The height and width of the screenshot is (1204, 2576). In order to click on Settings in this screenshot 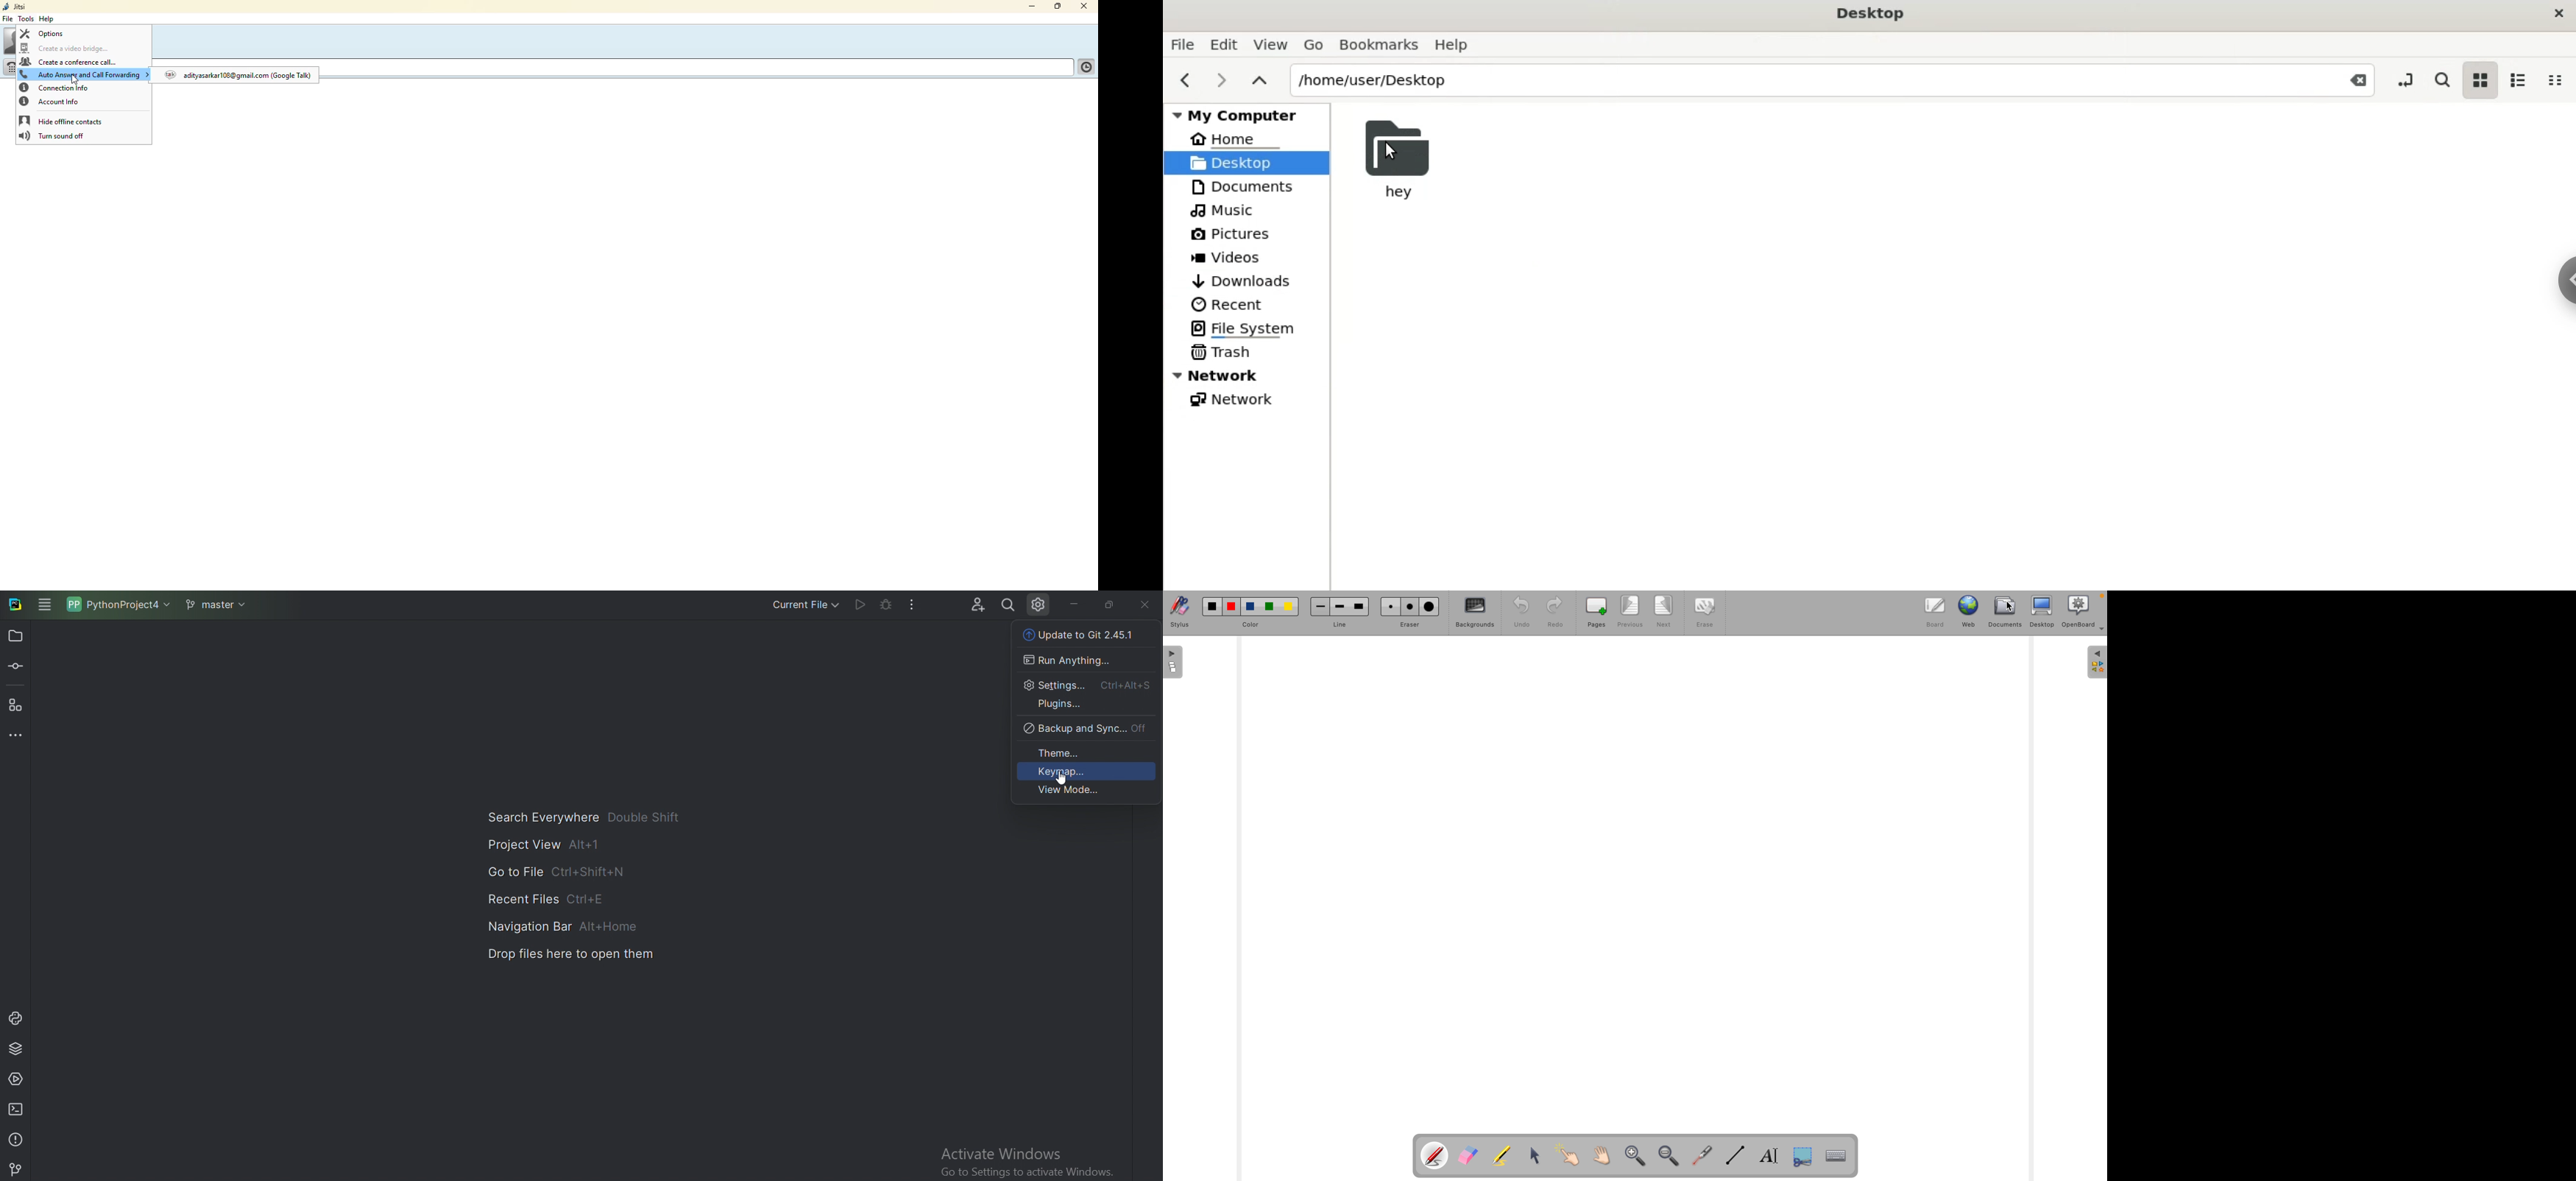, I will do `click(1041, 604)`.